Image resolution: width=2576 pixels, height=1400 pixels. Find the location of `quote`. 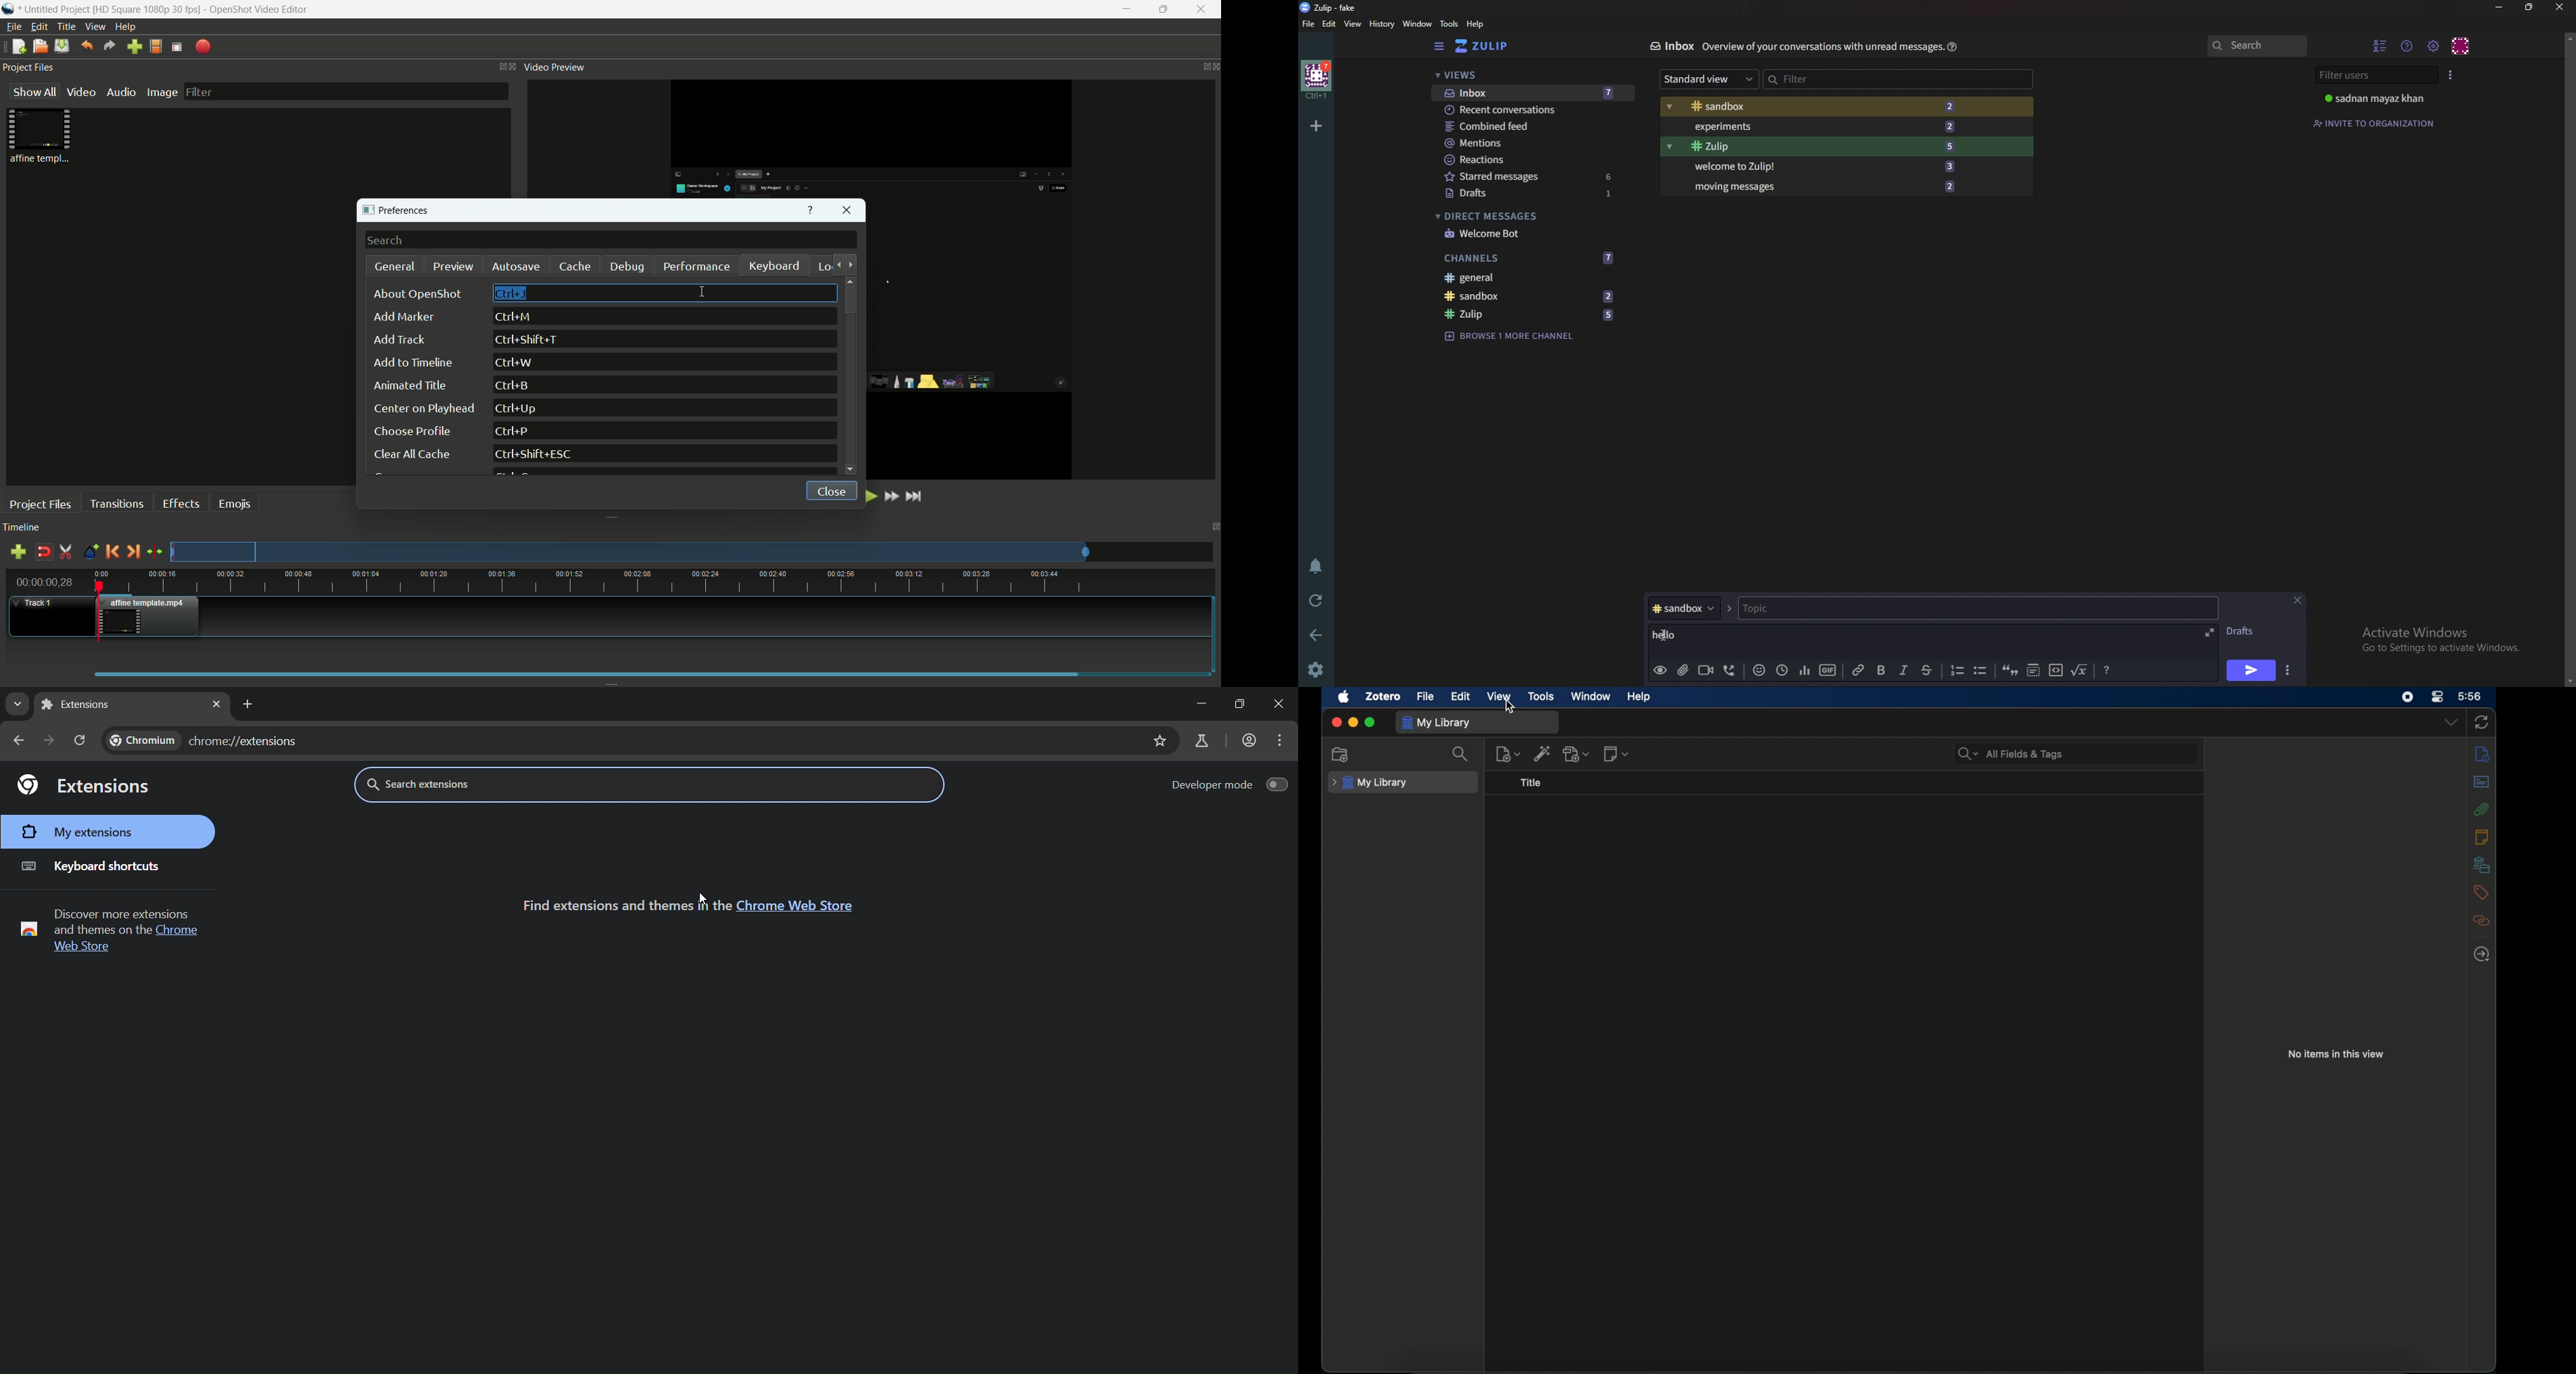

quote is located at coordinates (2012, 670).